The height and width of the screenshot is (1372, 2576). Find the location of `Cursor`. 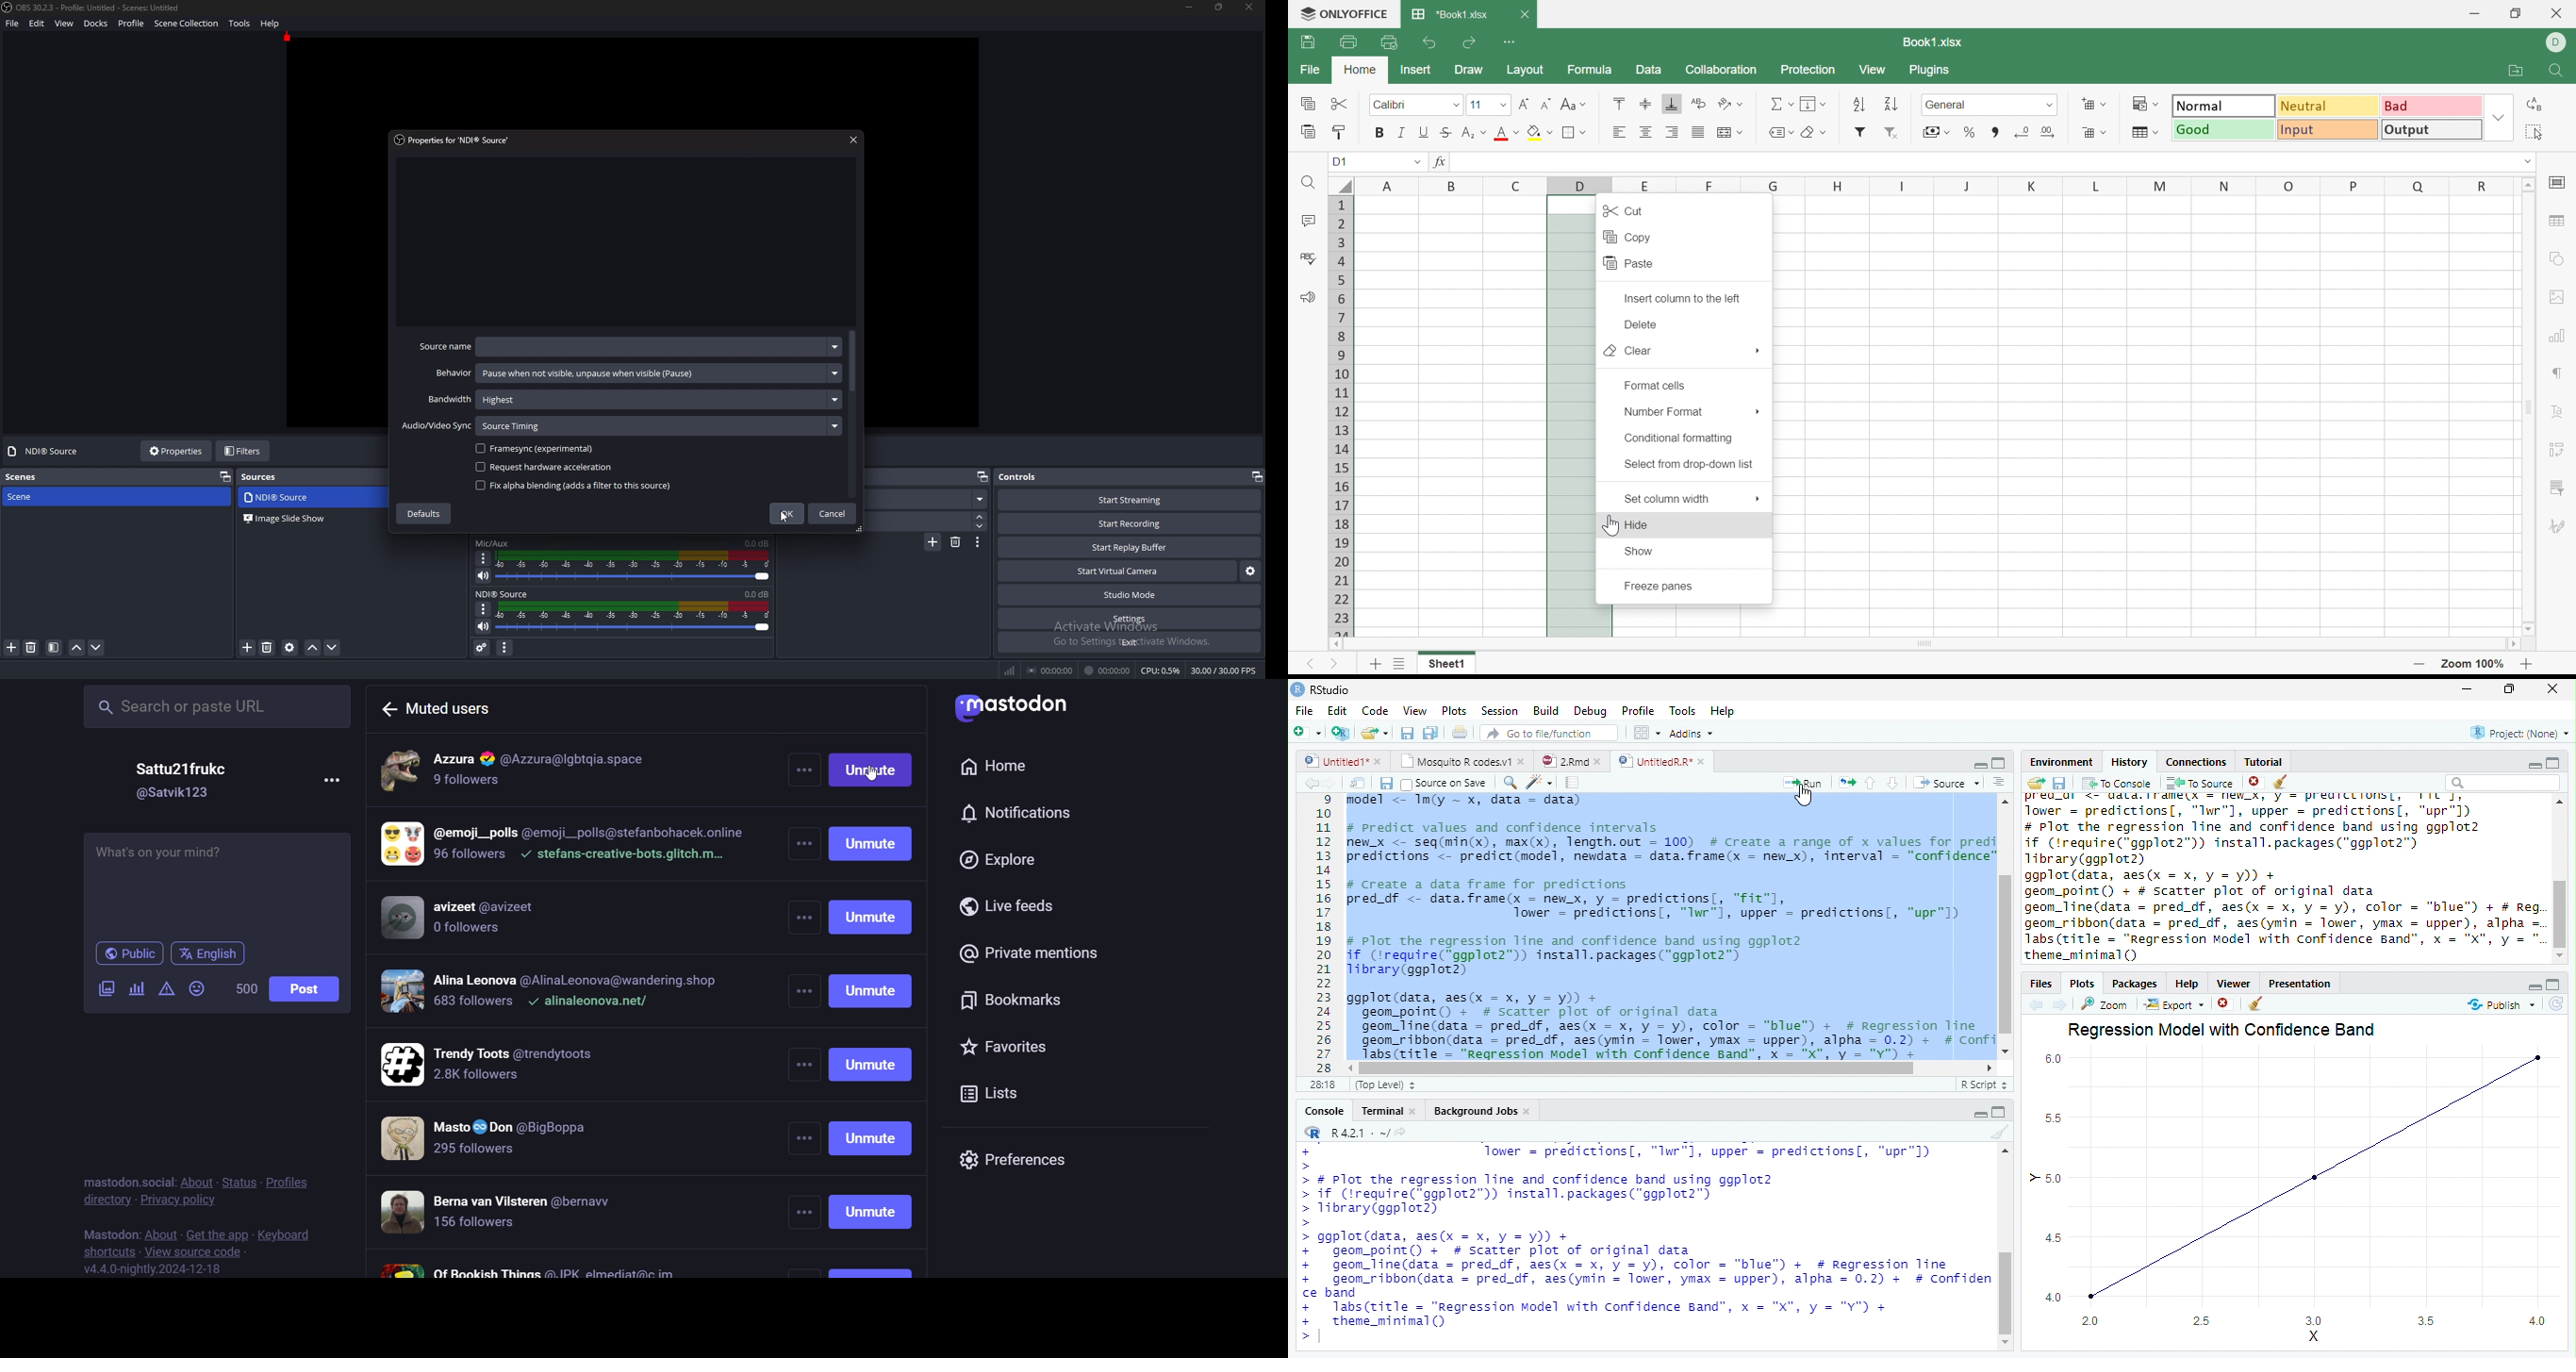

Cursor is located at coordinates (1808, 801).